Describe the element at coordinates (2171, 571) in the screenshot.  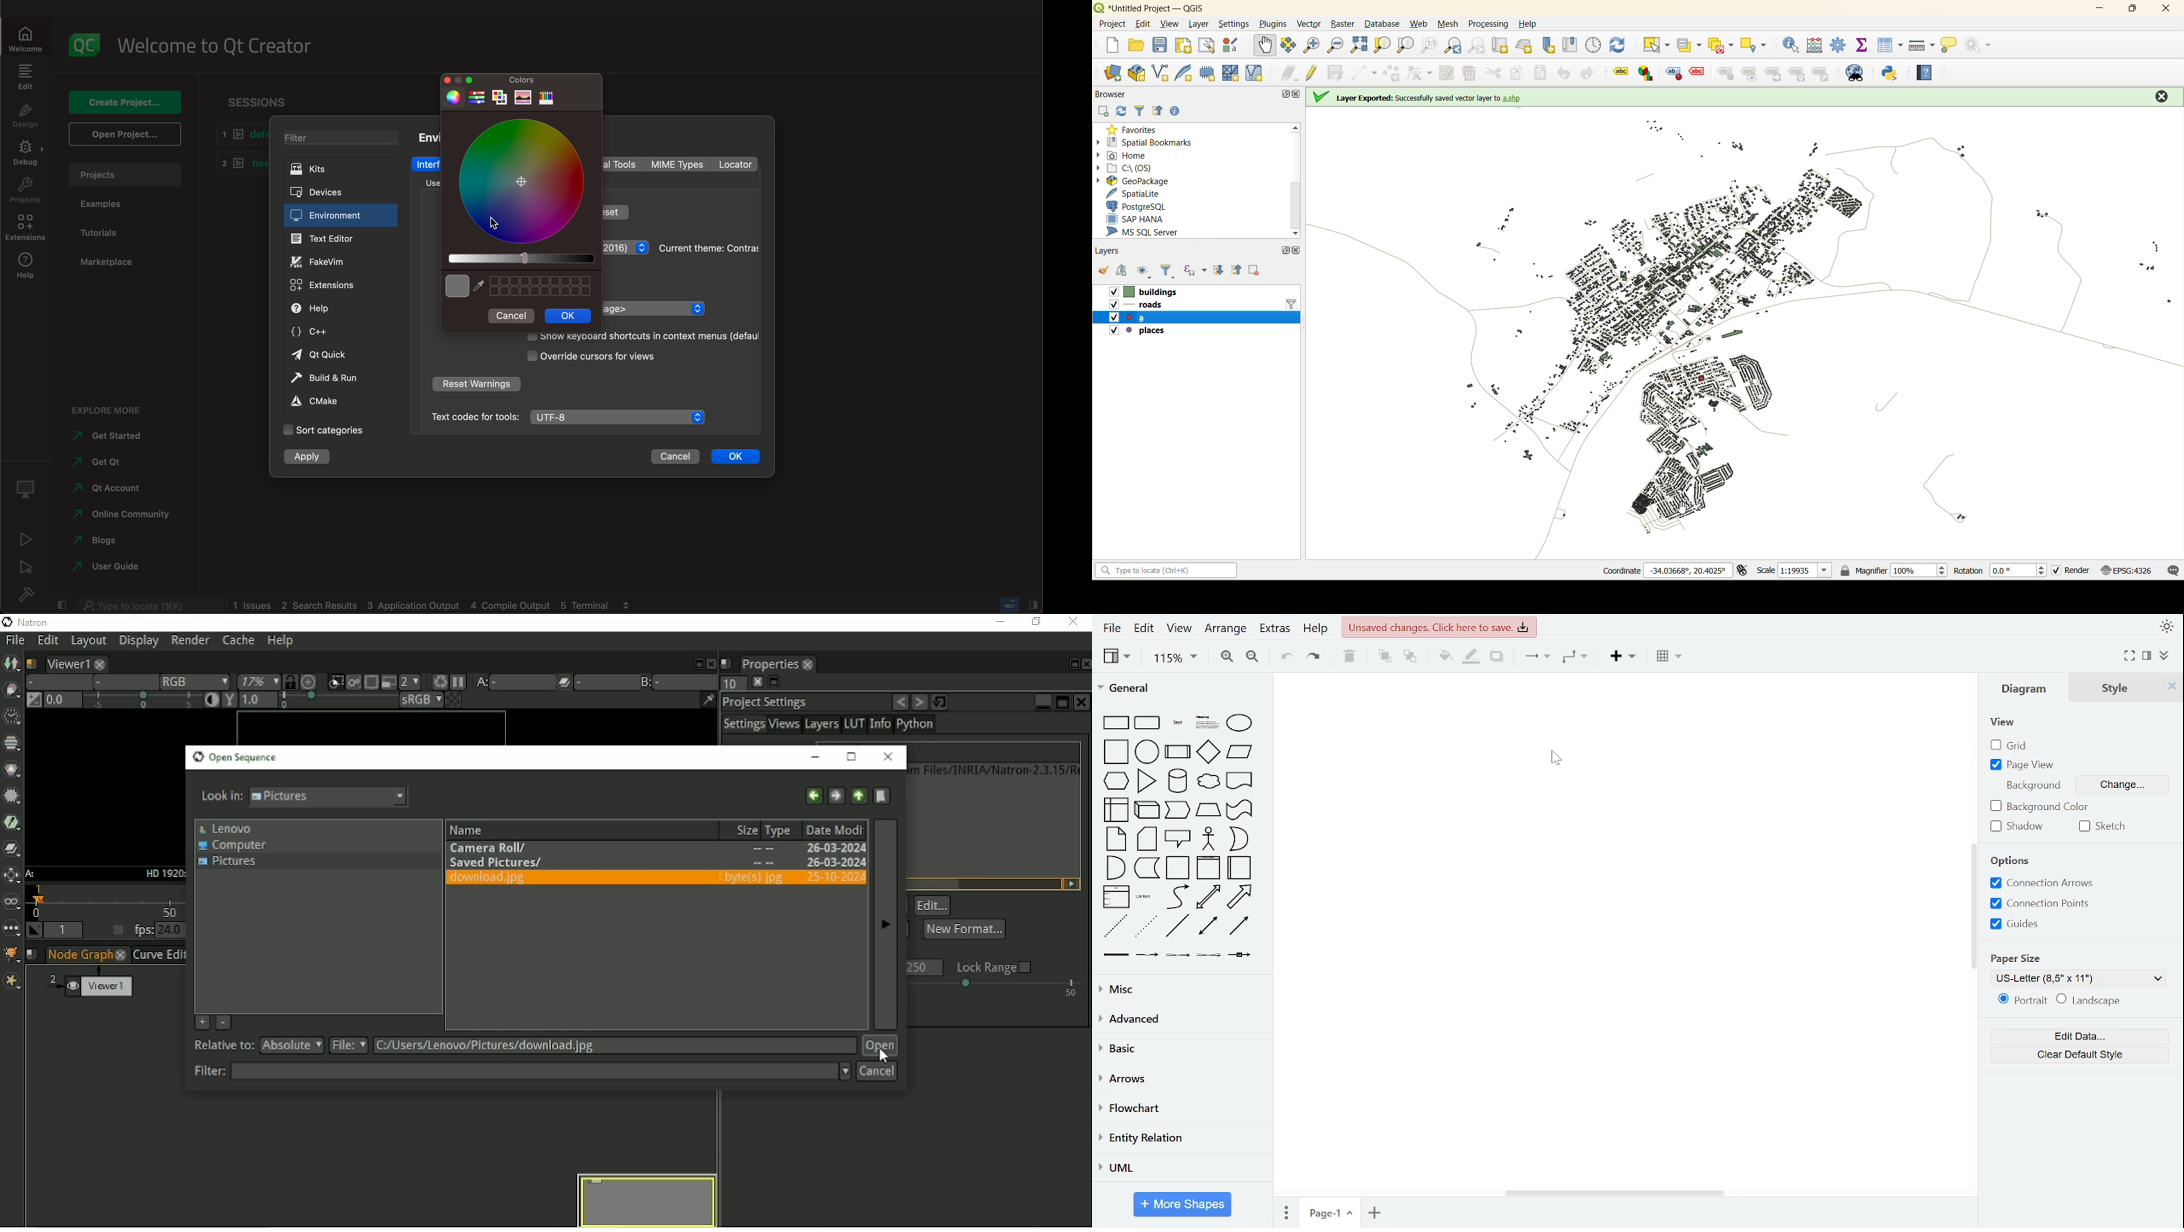
I see `log messages` at that location.